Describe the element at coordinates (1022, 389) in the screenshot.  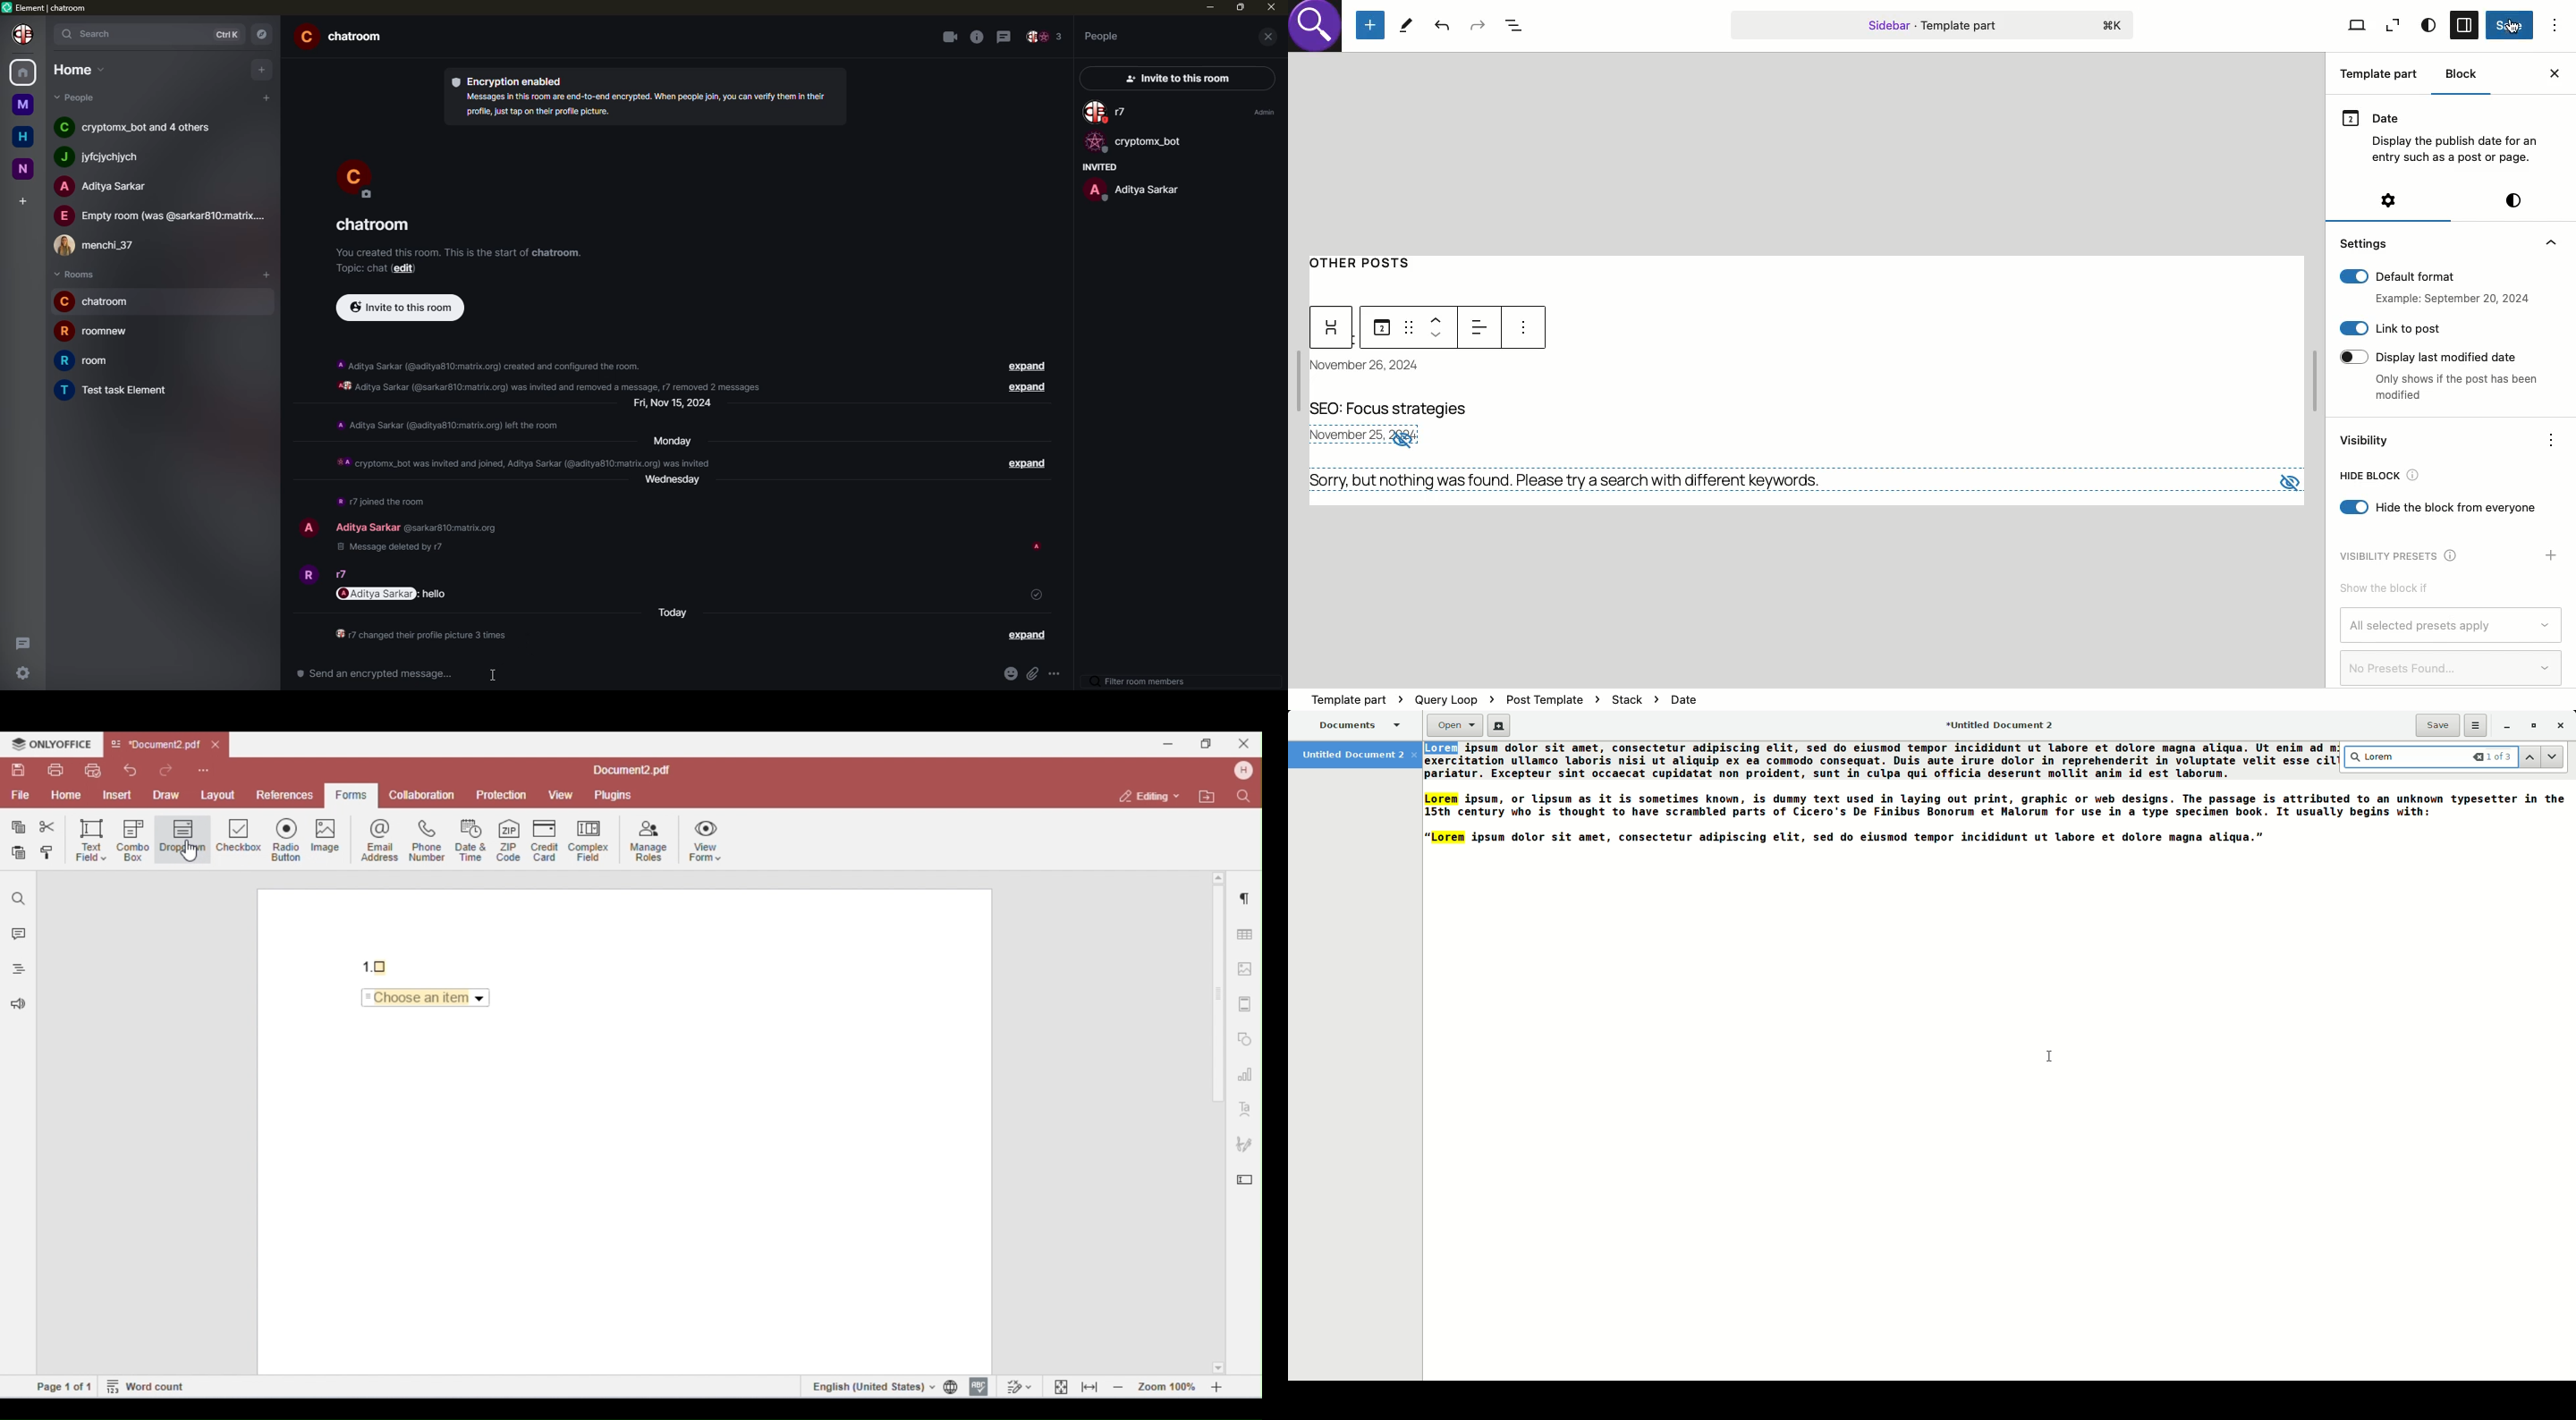
I see `expand` at that location.